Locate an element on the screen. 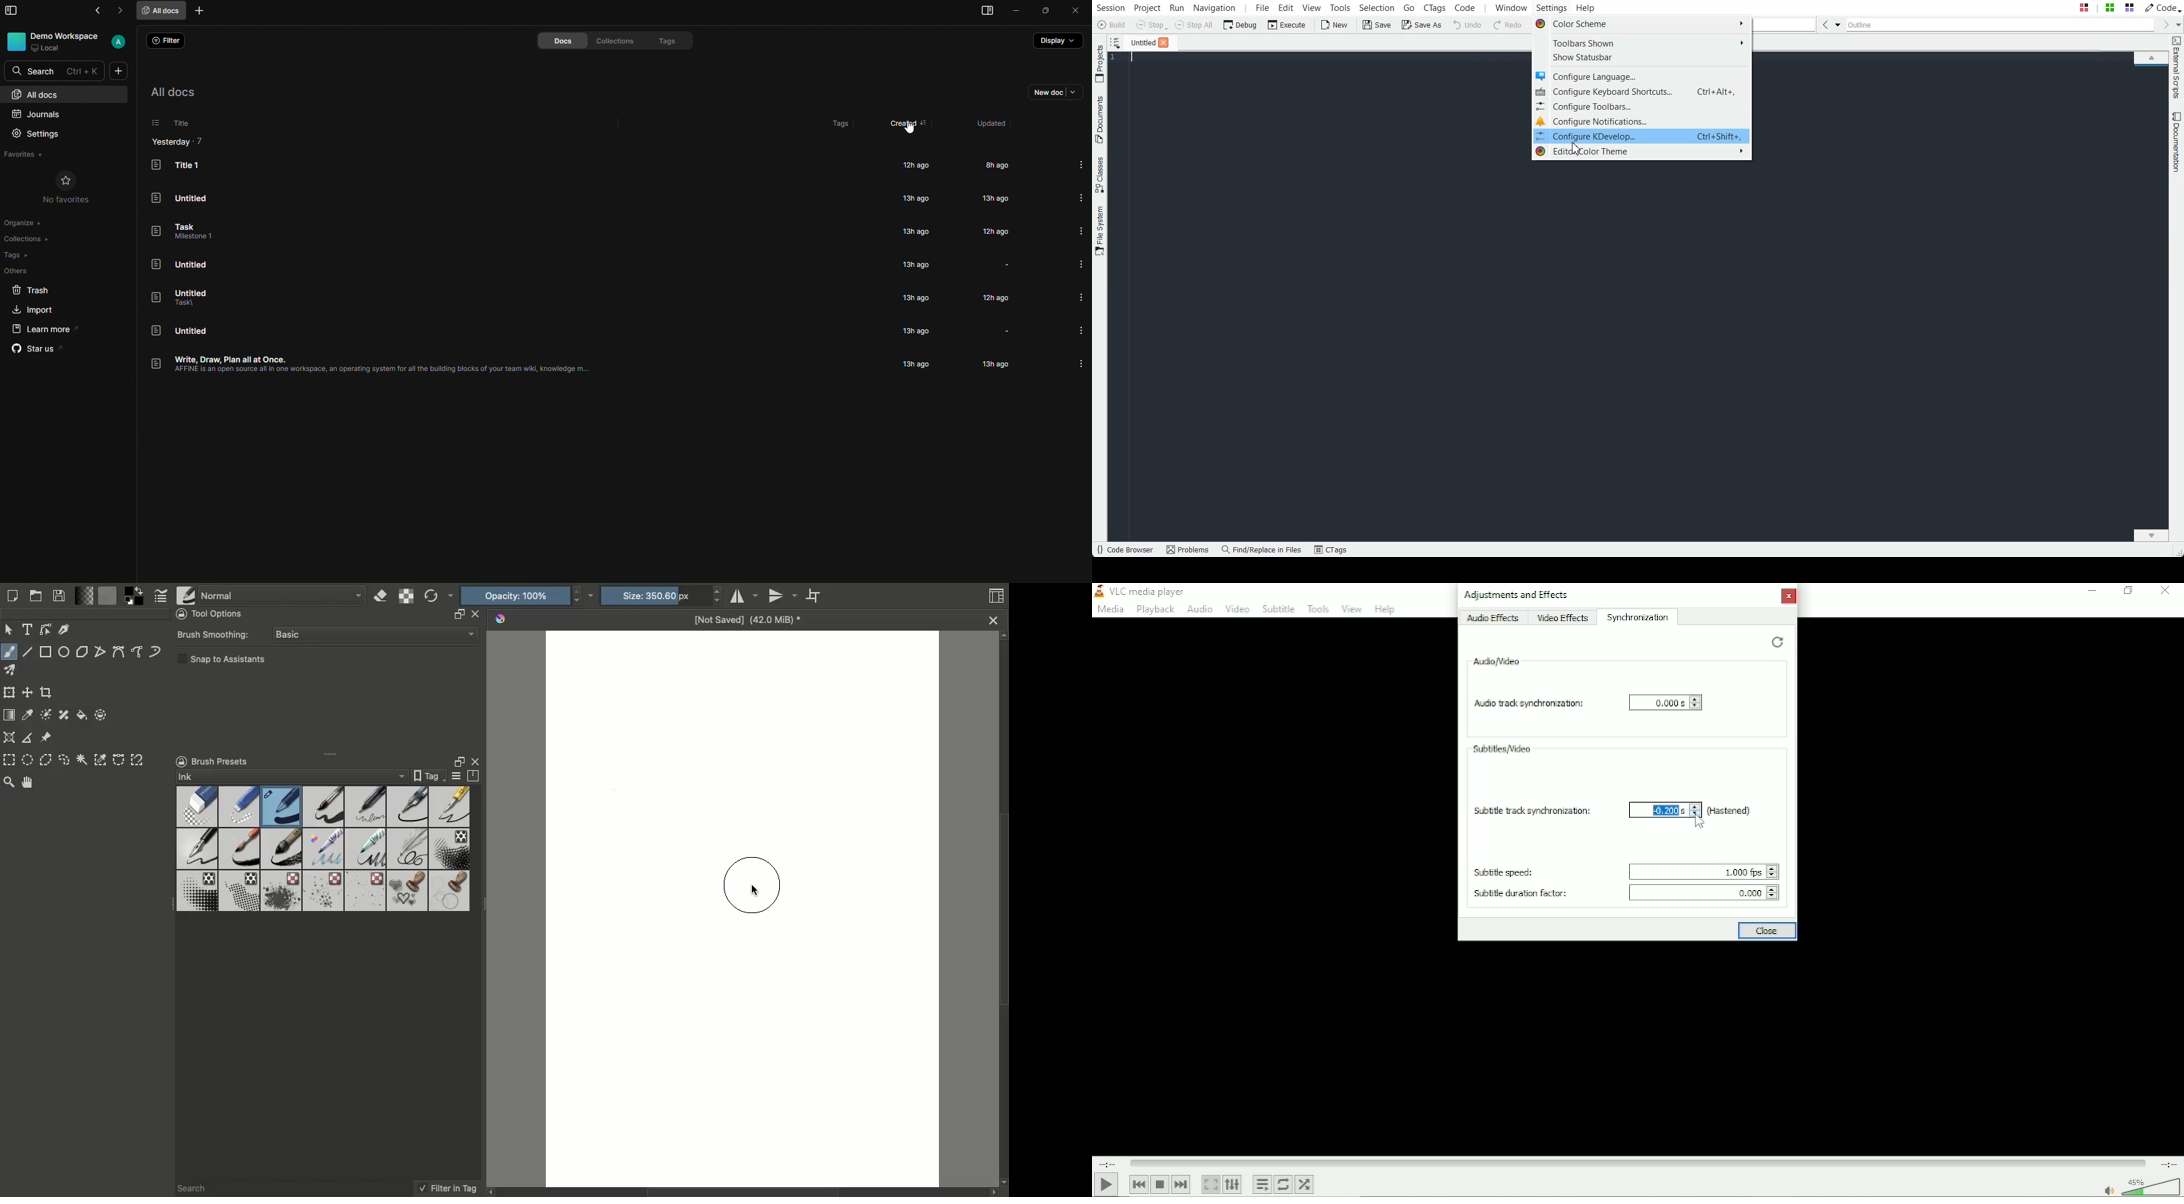 Image resolution: width=2184 pixels, height=1204 pixels. Brushes is located at coordinates (324, 849).